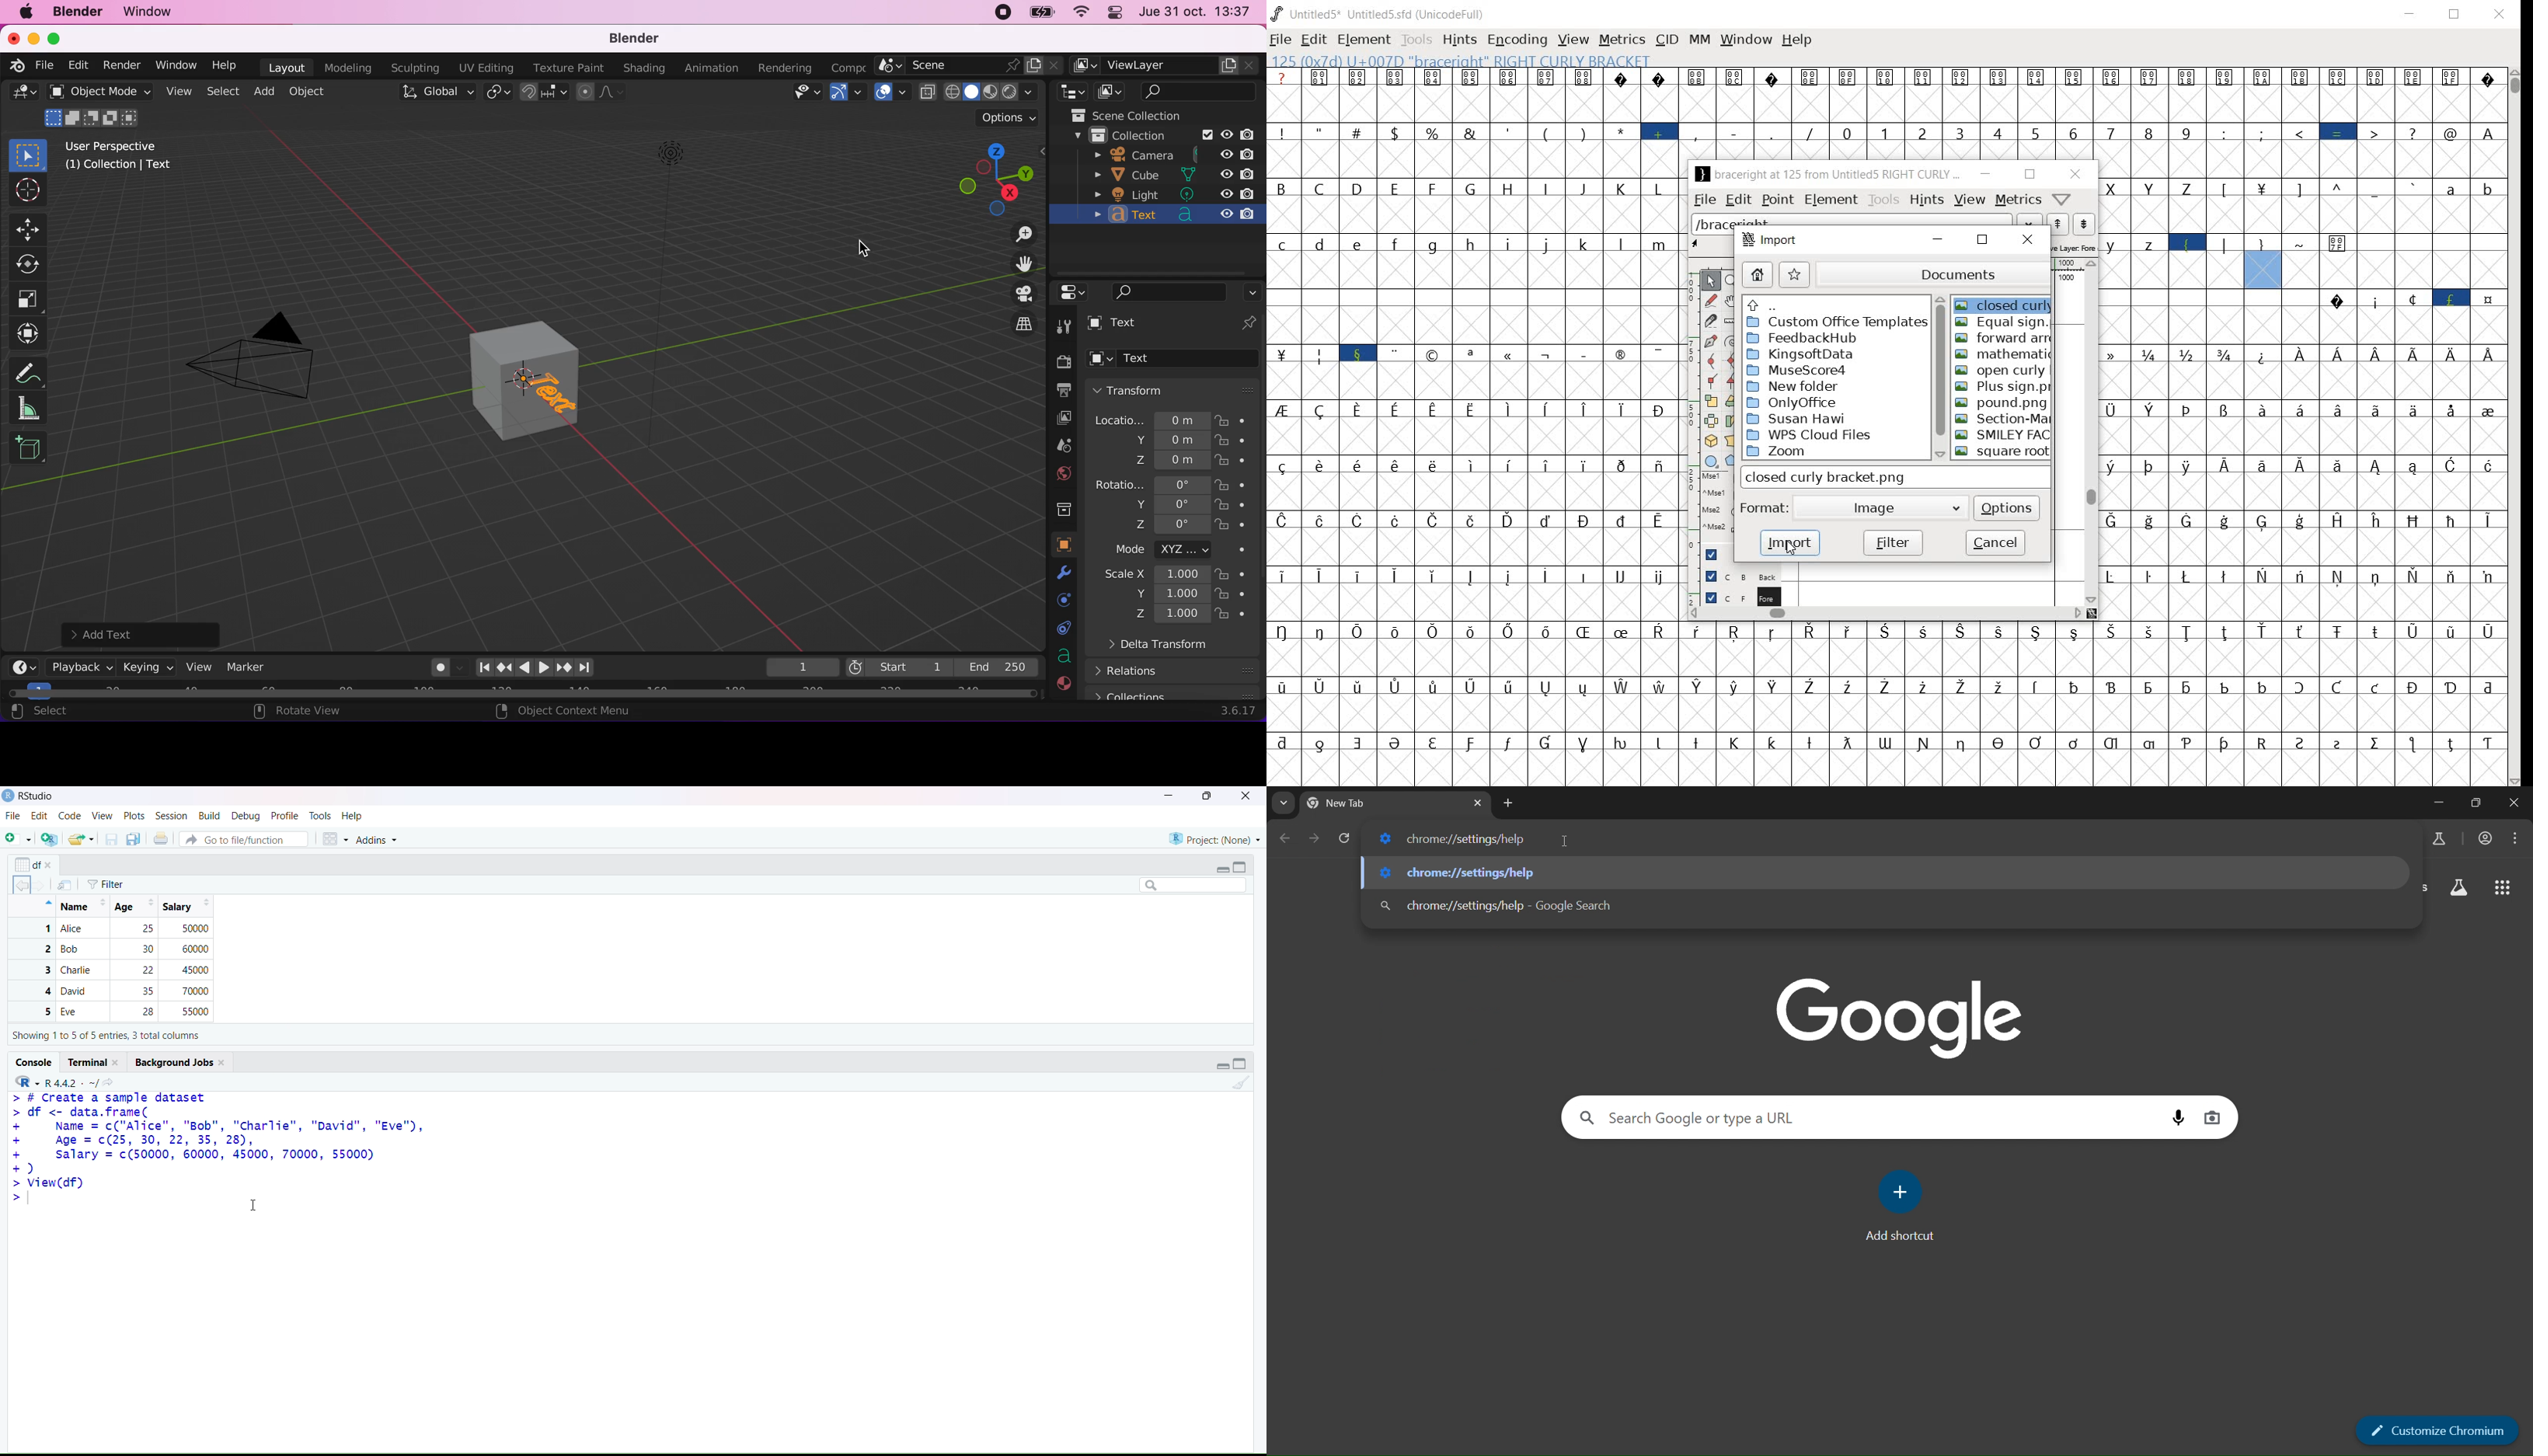 This screenshot has width=2548, height=1456. Describe the element at coordinates (2485, 837) in the screenshot. I see `accounts` at that location.